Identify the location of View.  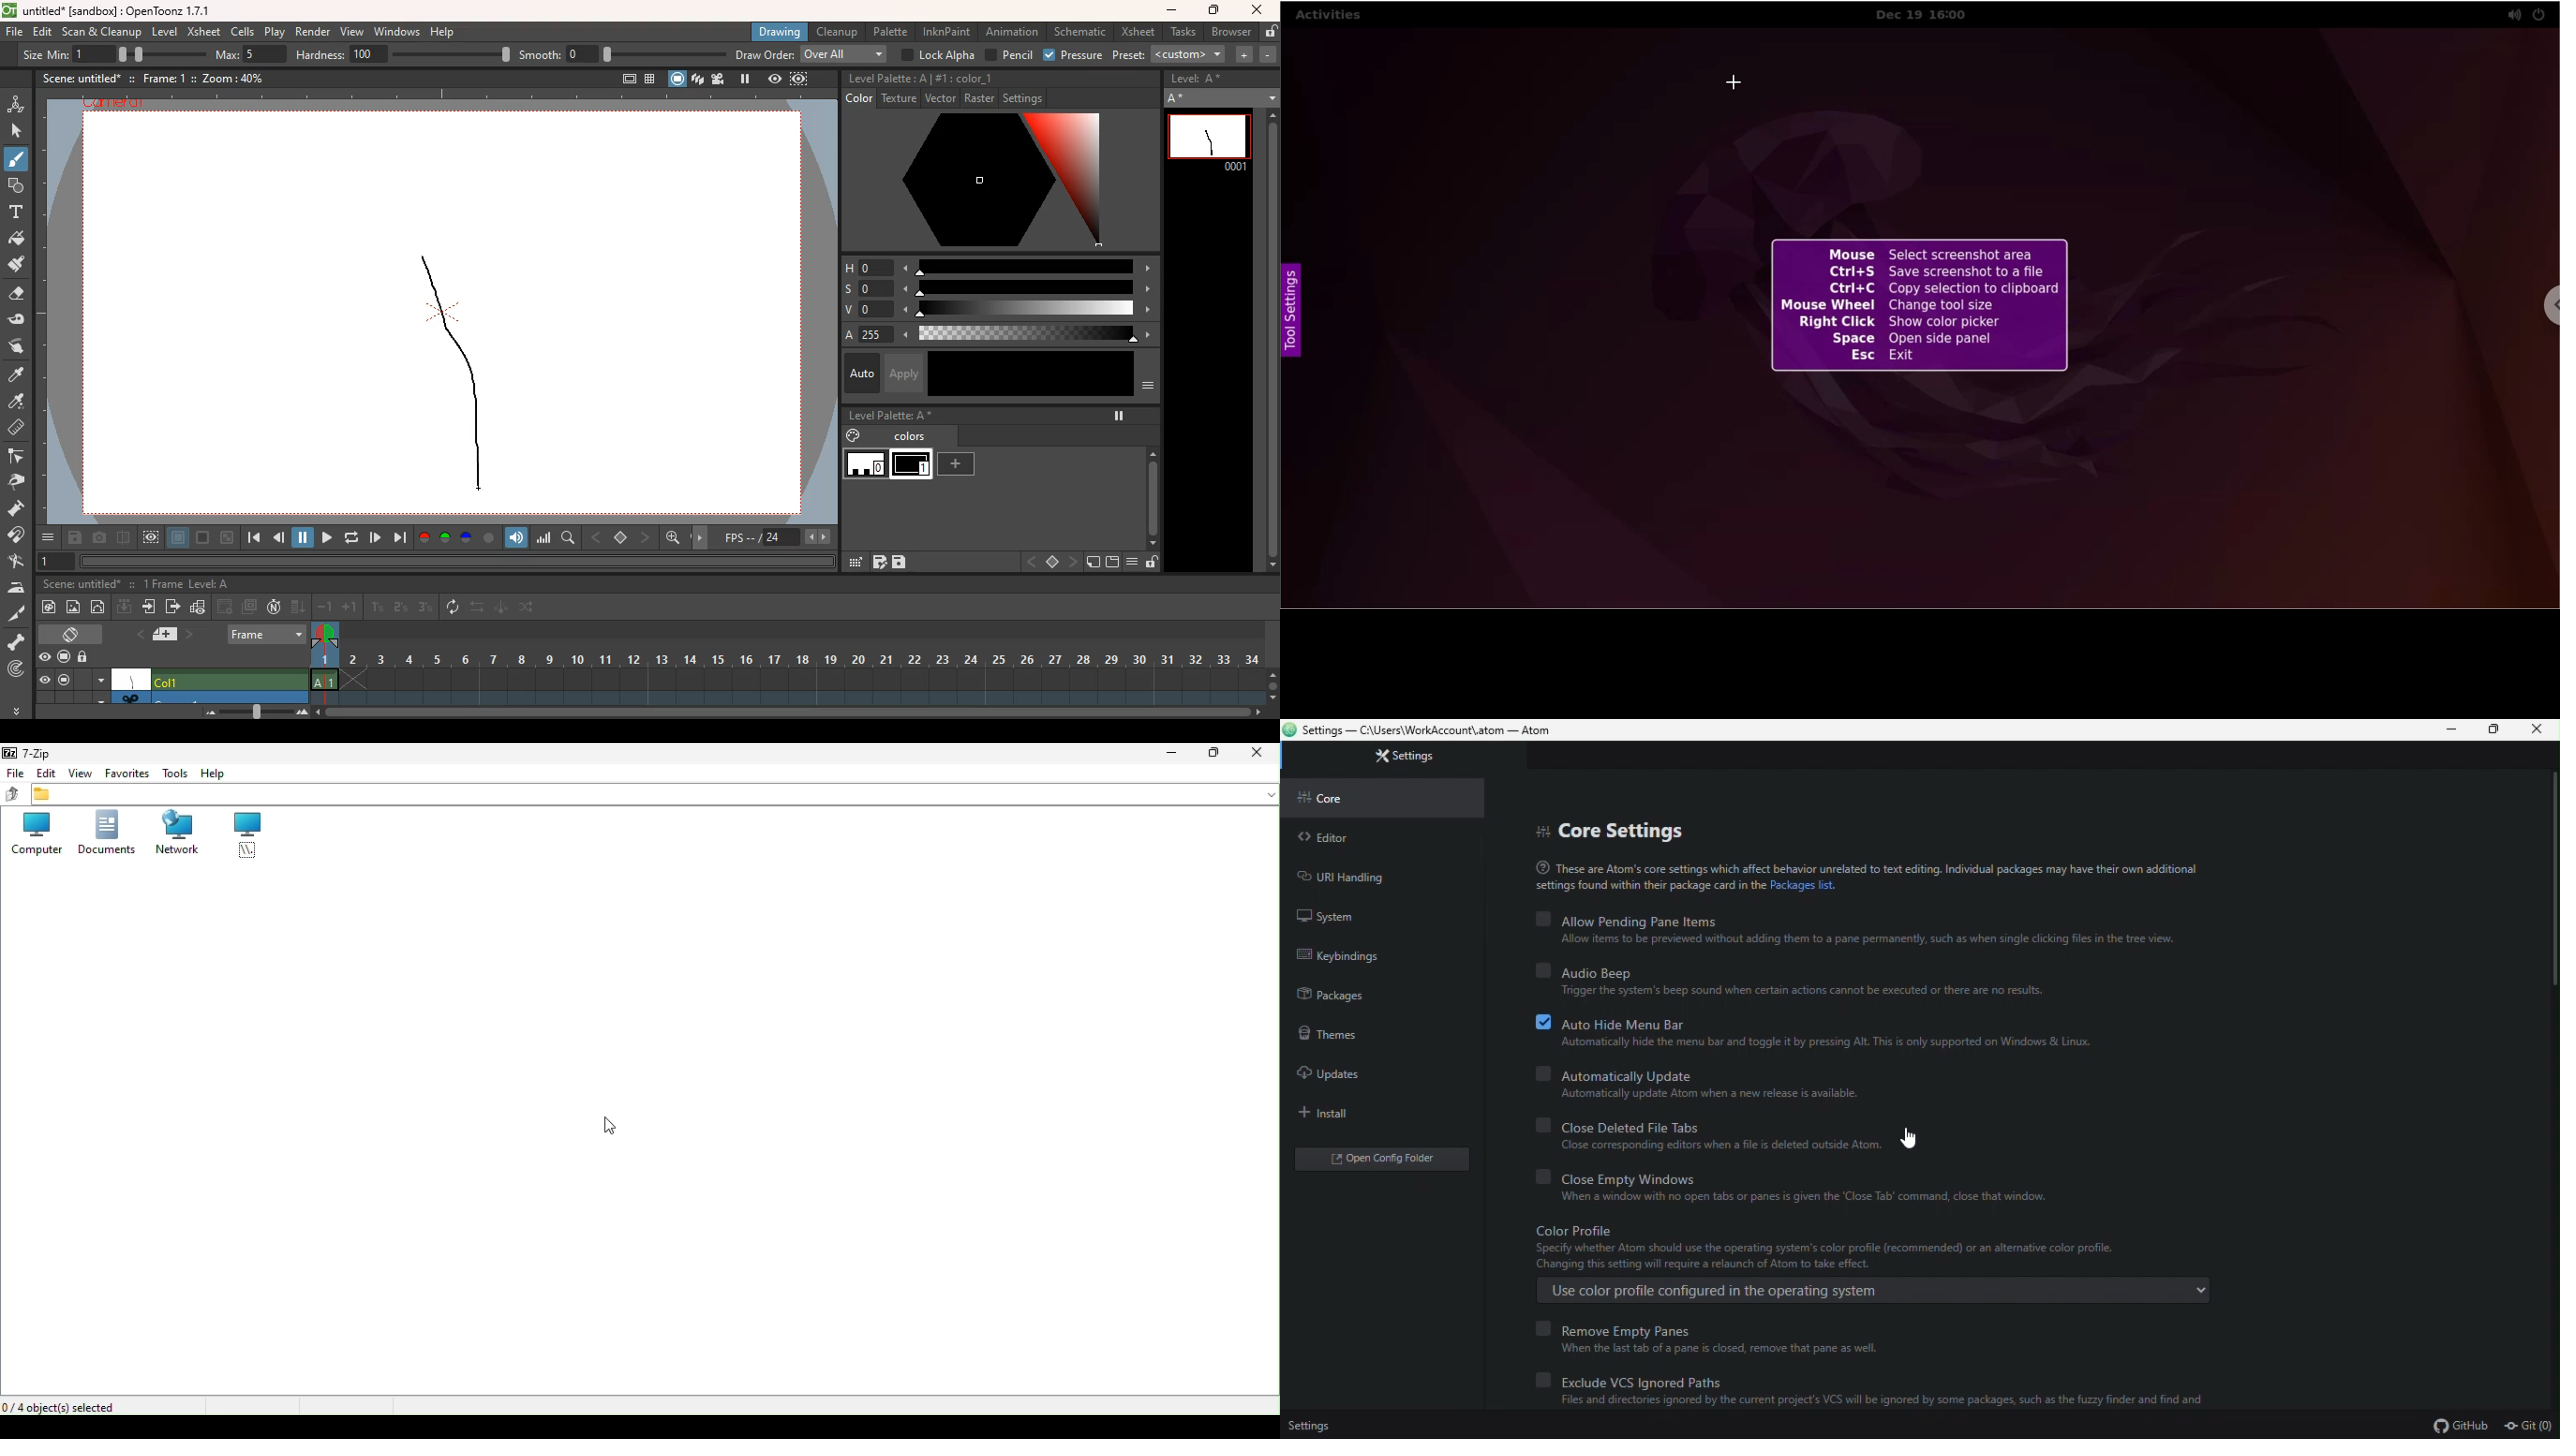
(80, 772).